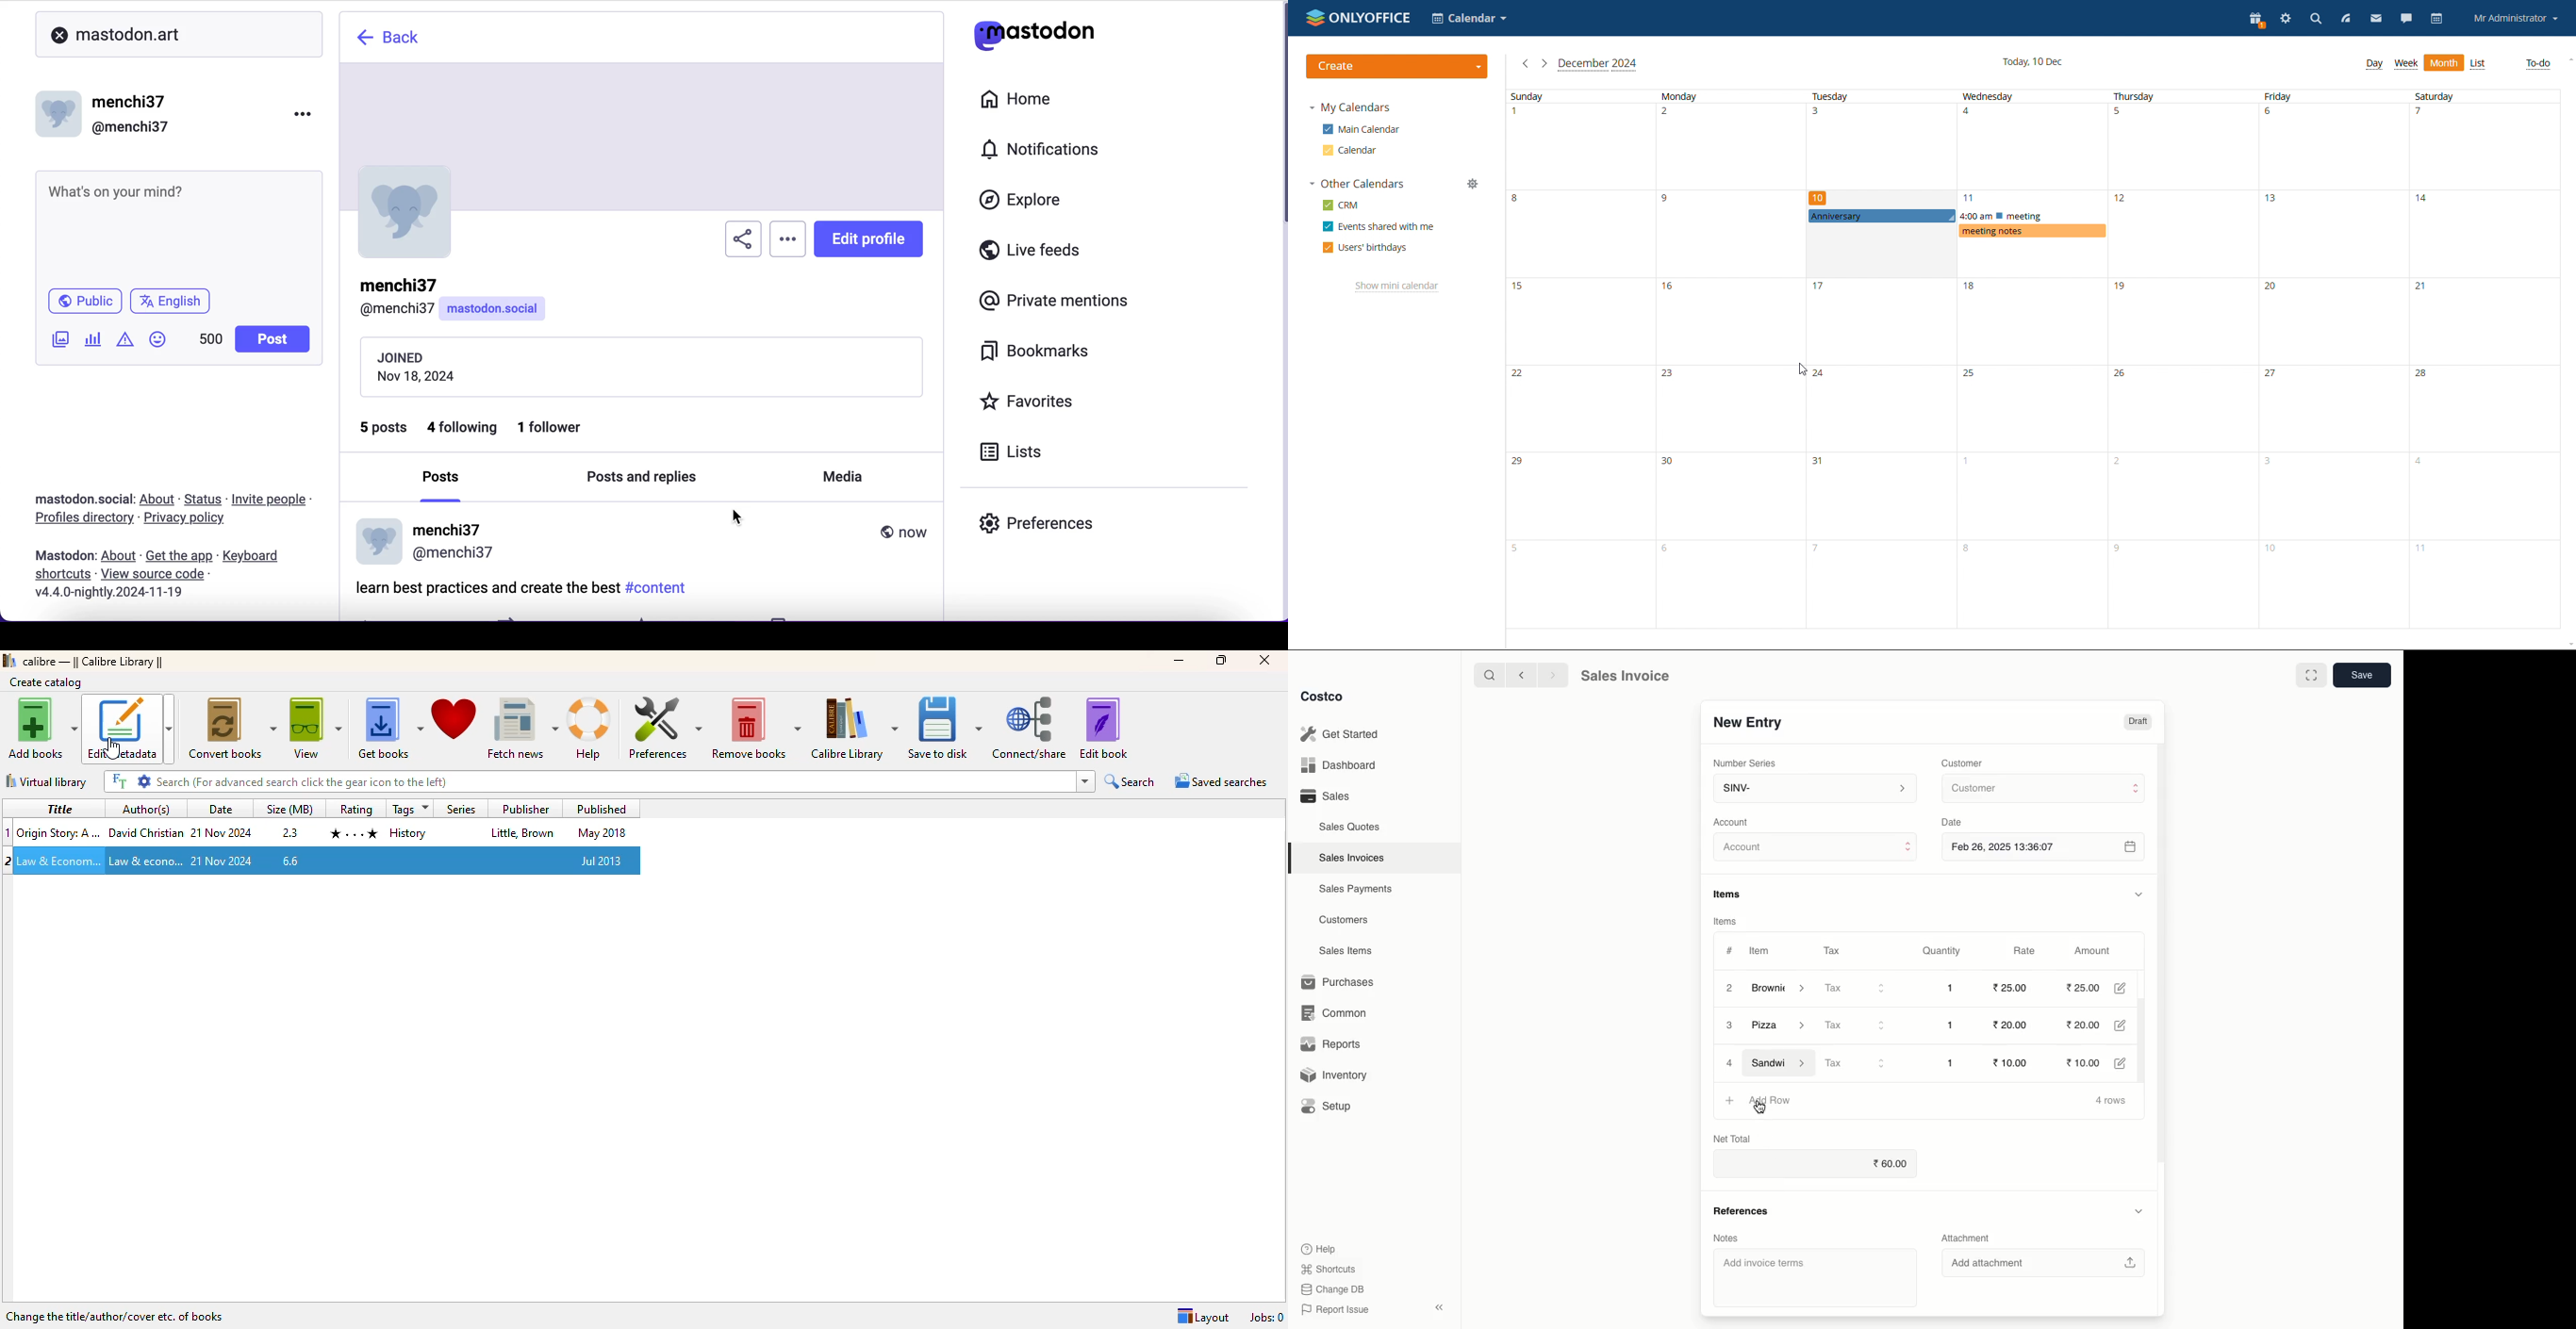 This screenshot has height=1344, width=2576. Describe the element at coordinates (81, 519) in the screenshot. I see `profiles directory` at that location.